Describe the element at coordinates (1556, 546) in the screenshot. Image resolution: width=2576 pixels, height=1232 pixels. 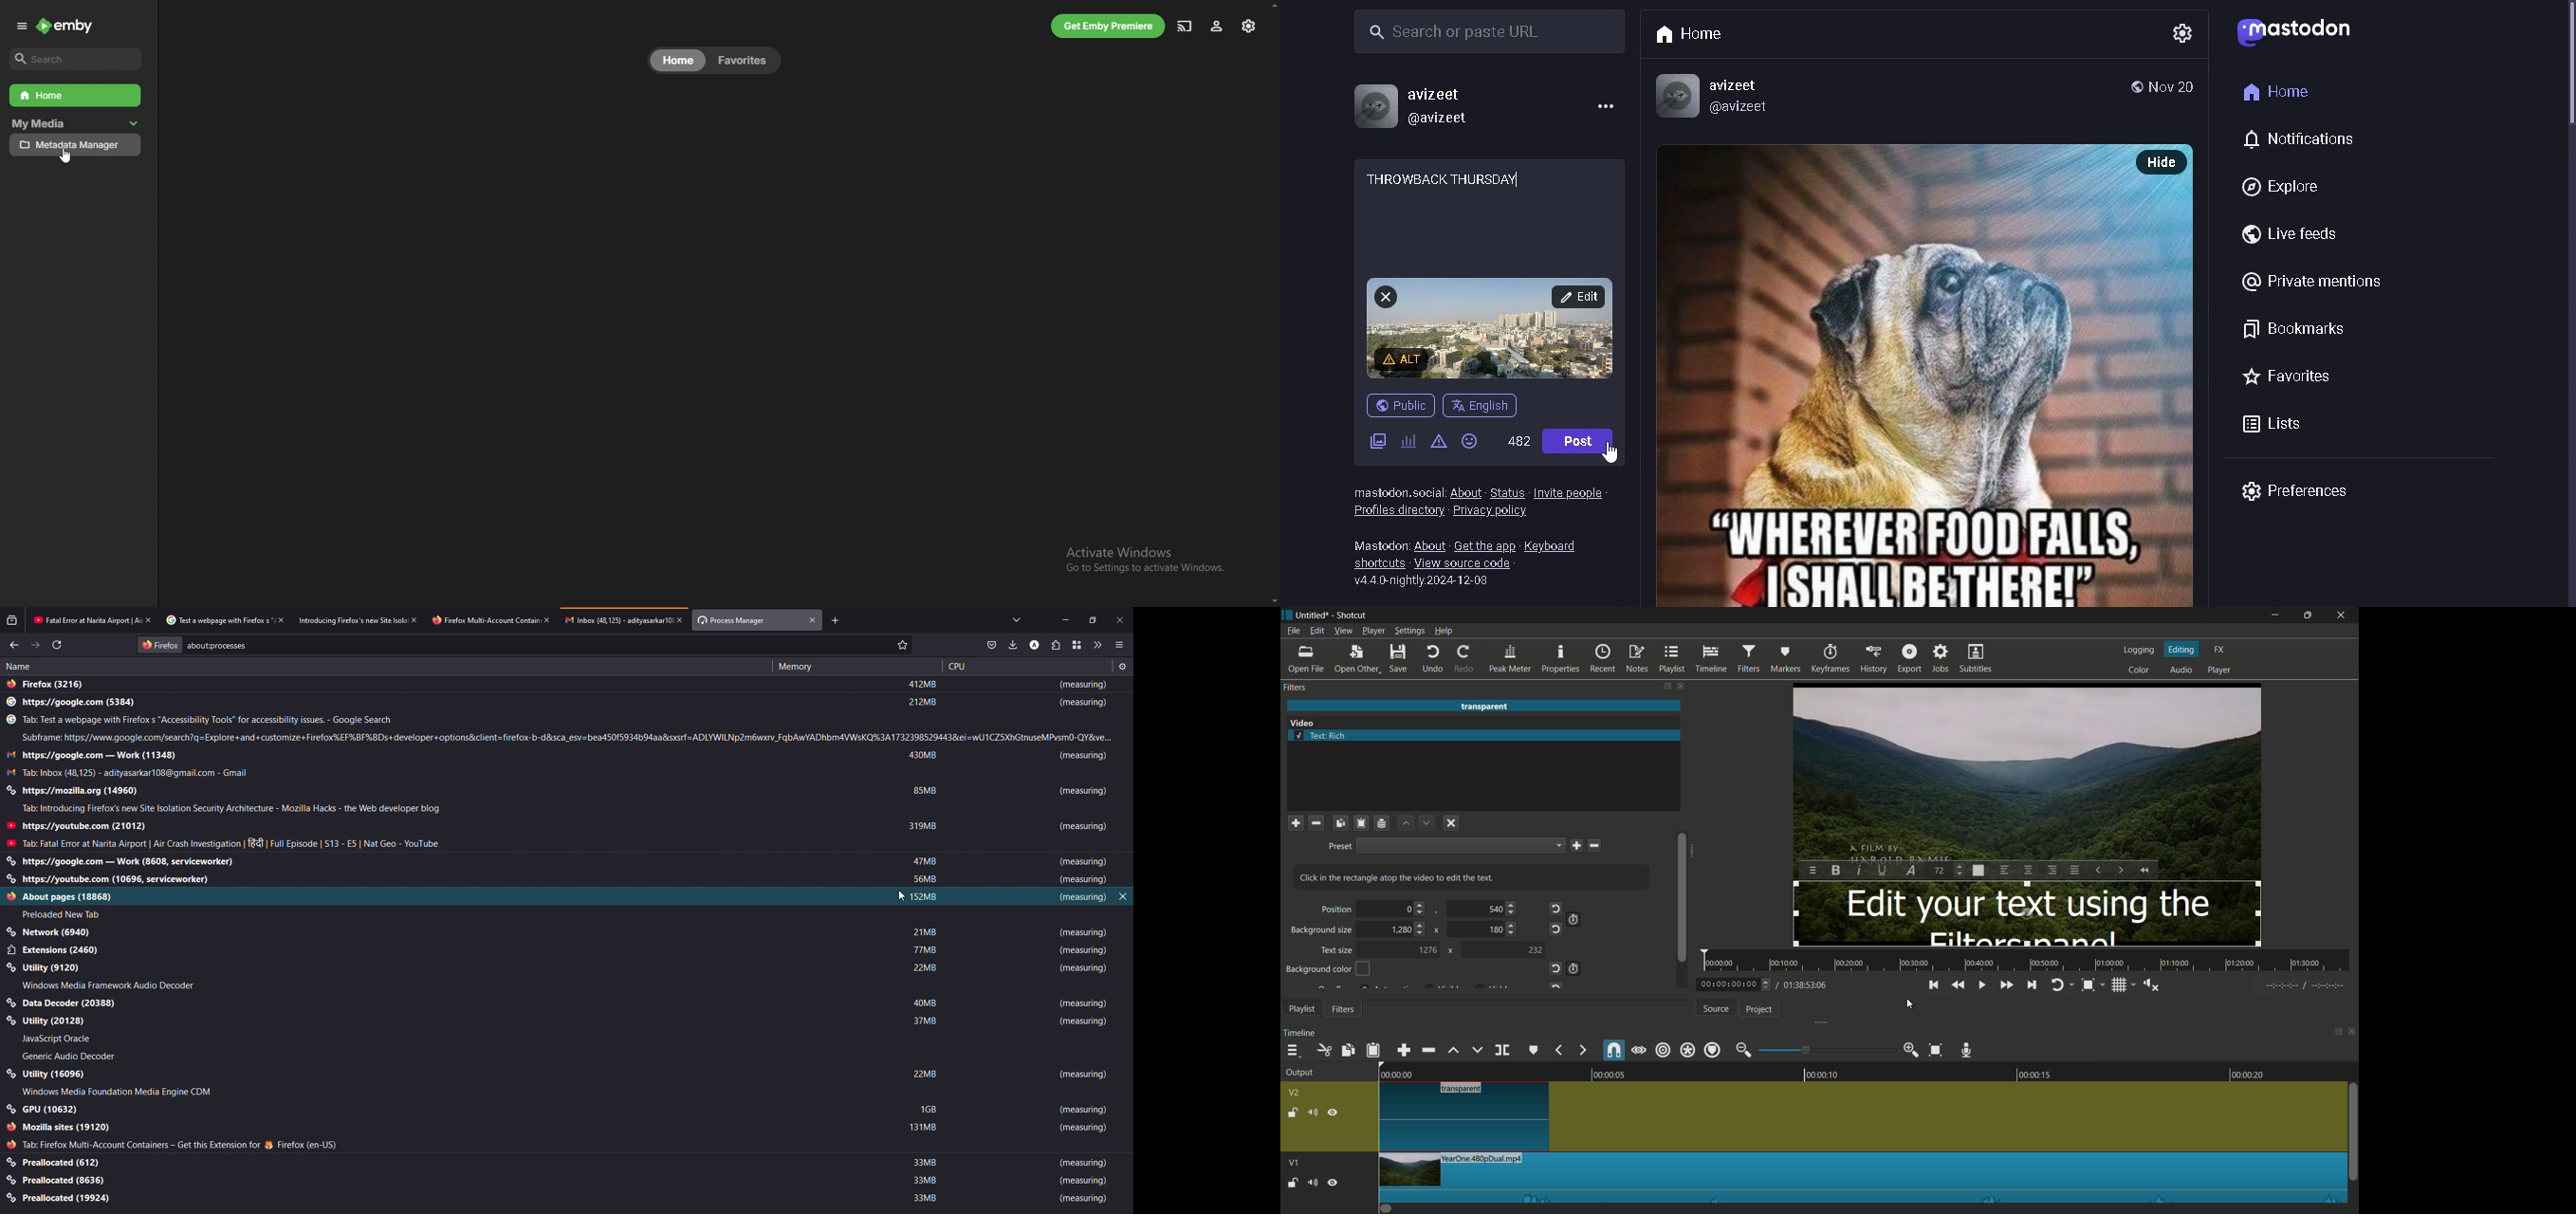
I see `keyboard` at that location.